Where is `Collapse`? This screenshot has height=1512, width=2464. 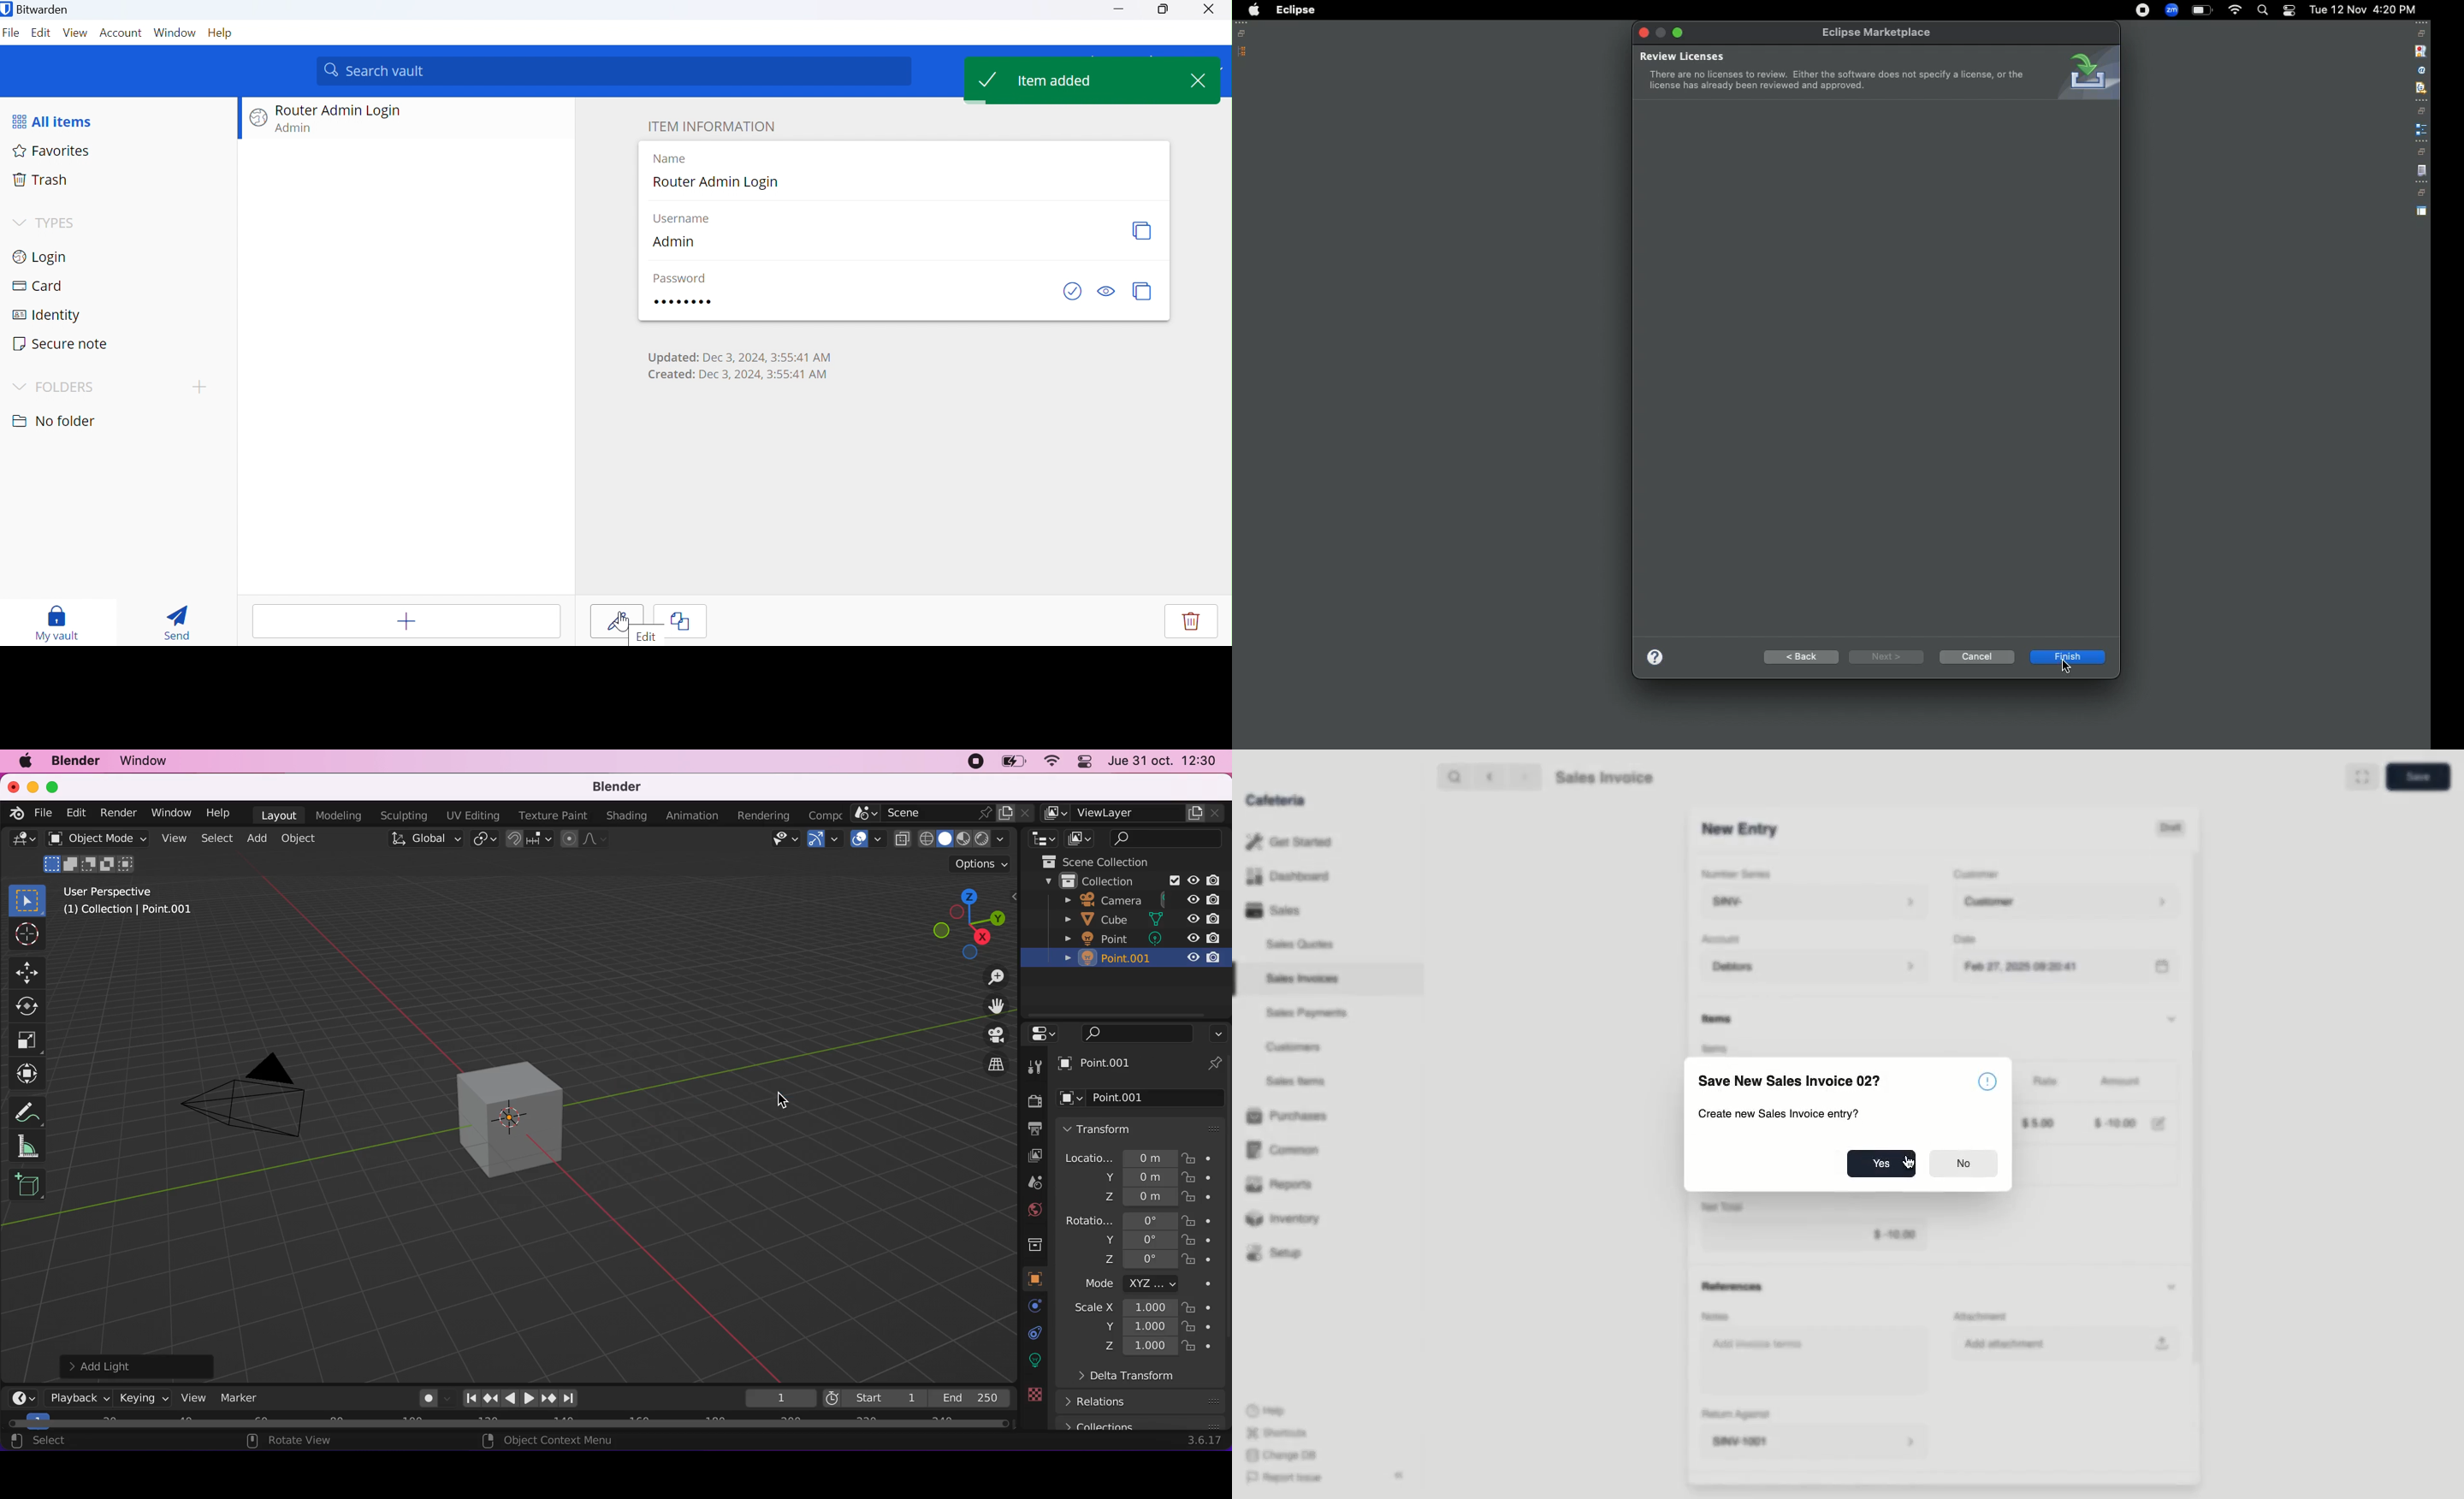
Collapse is located at coordinates (1401, 1475).